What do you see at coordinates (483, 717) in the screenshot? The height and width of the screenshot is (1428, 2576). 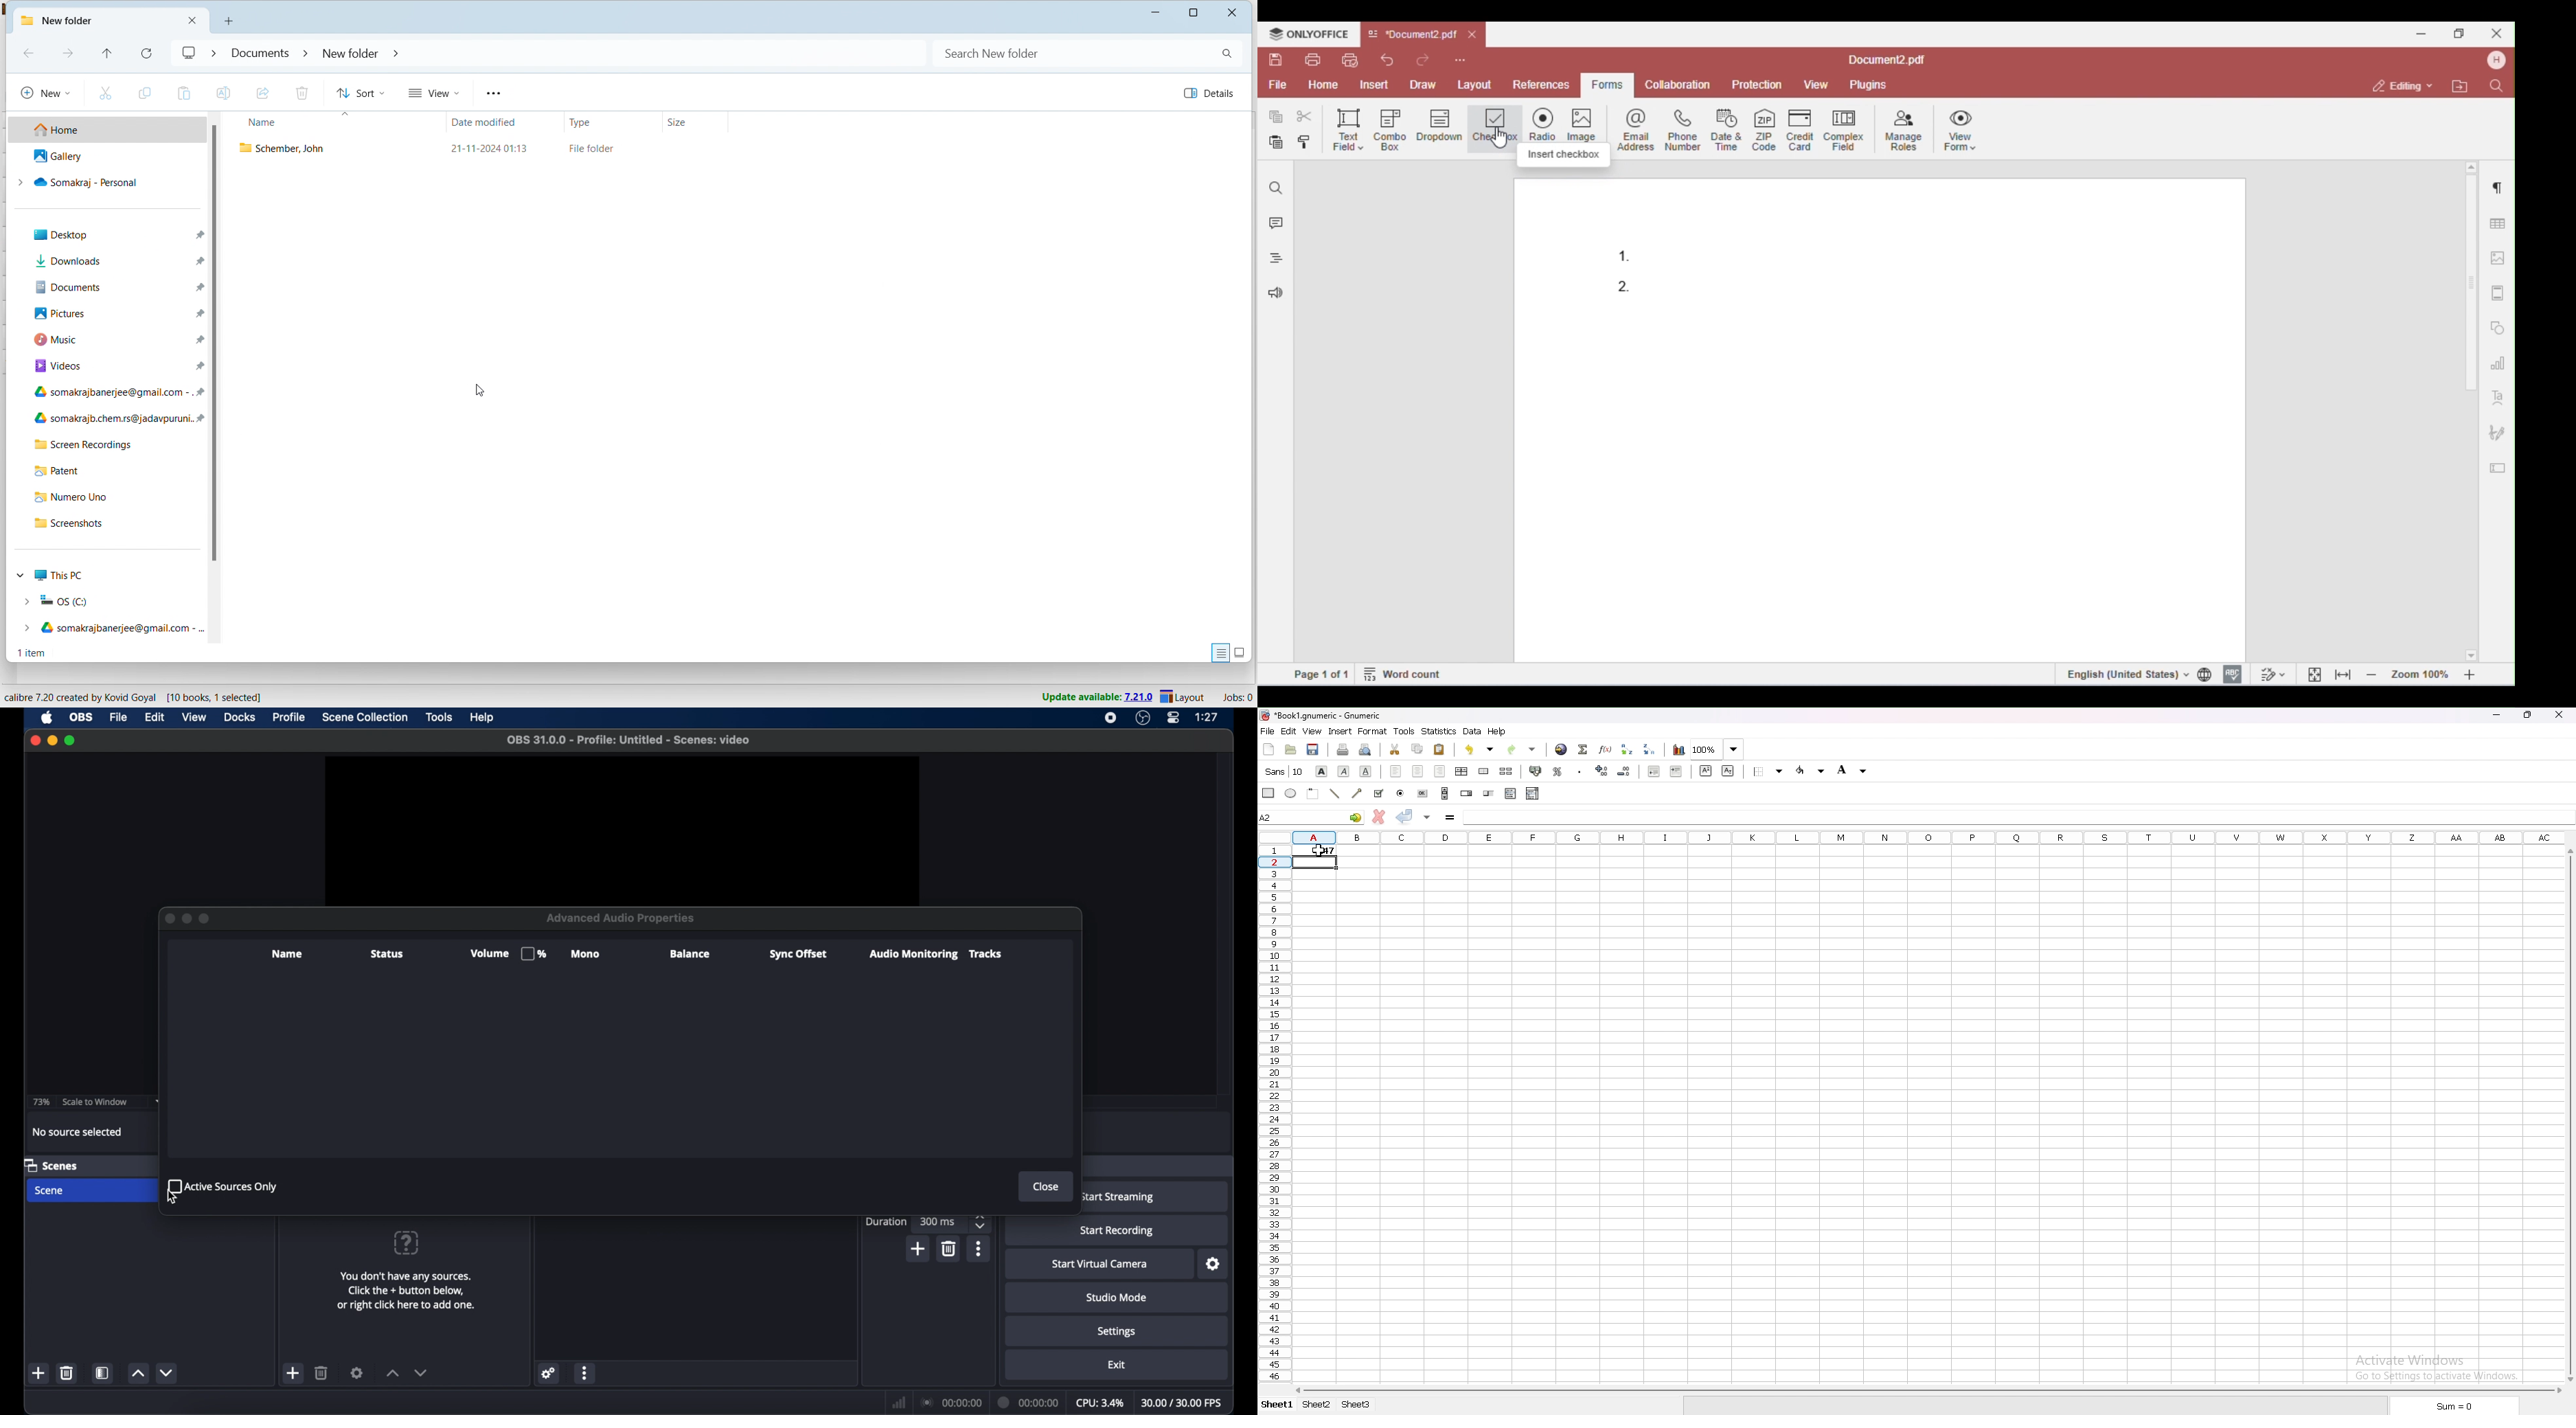 I see `help` at bounding box center [483, 717].